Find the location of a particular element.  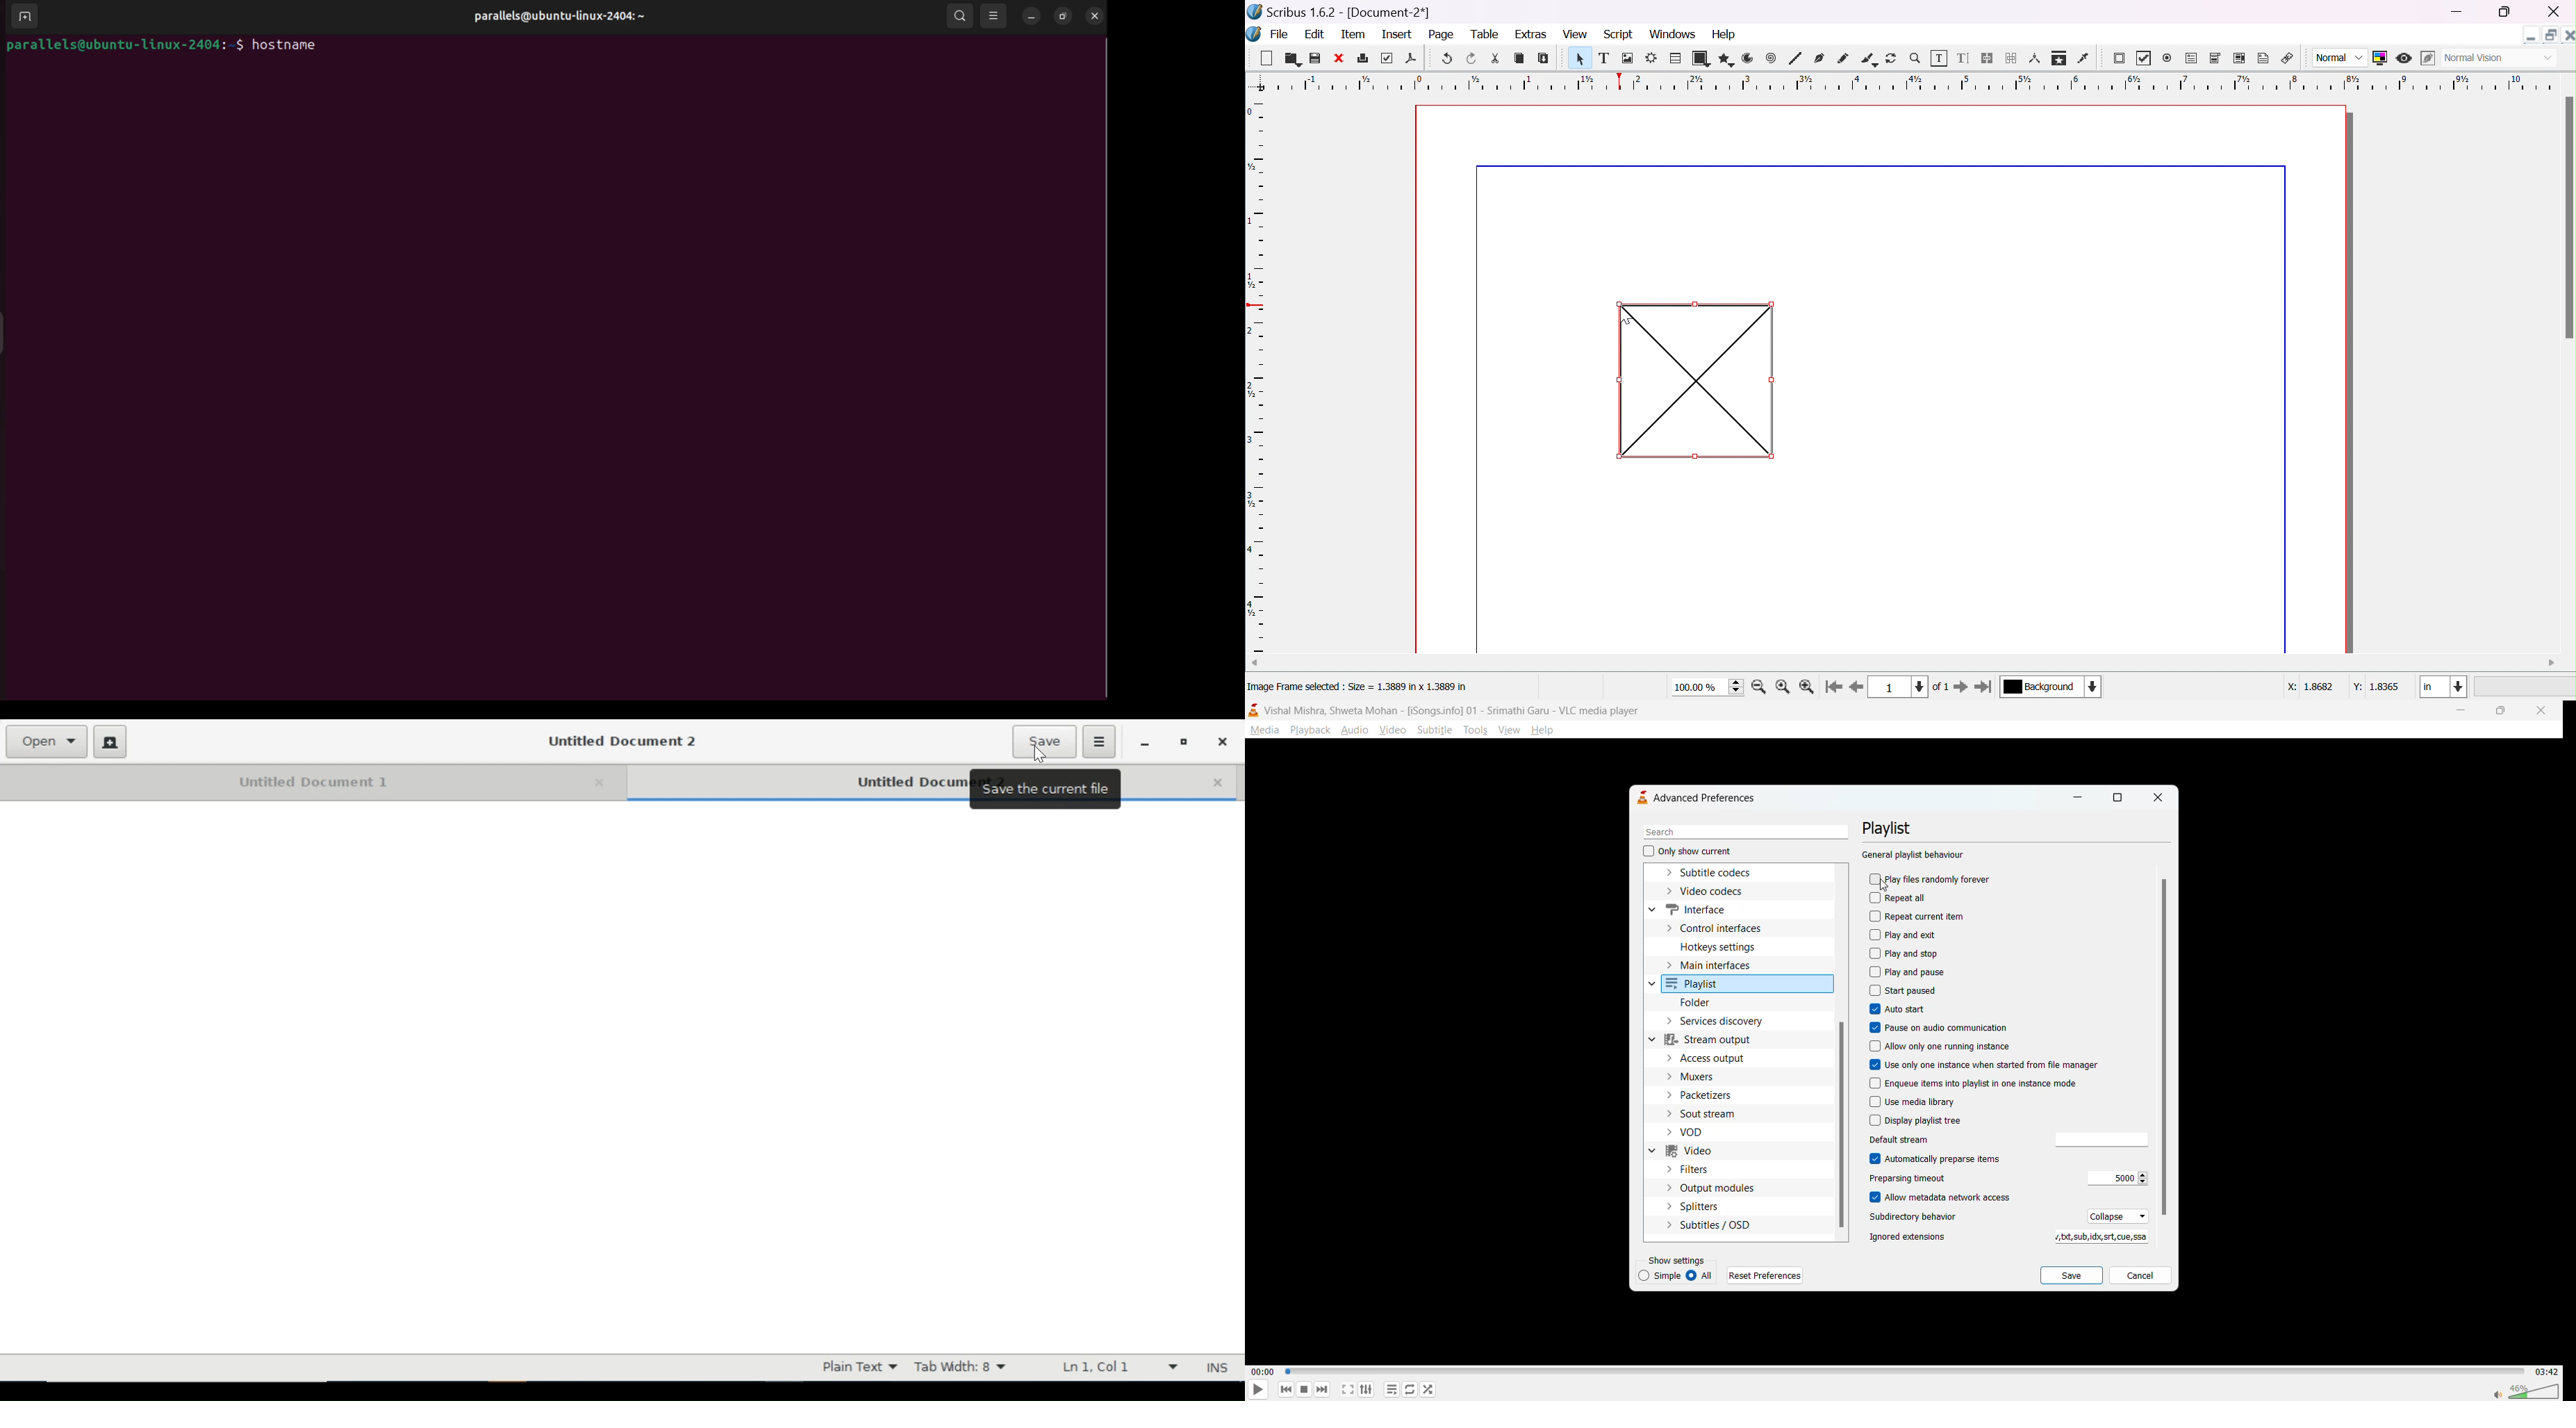

interface is located at coordinates (1697, 908).